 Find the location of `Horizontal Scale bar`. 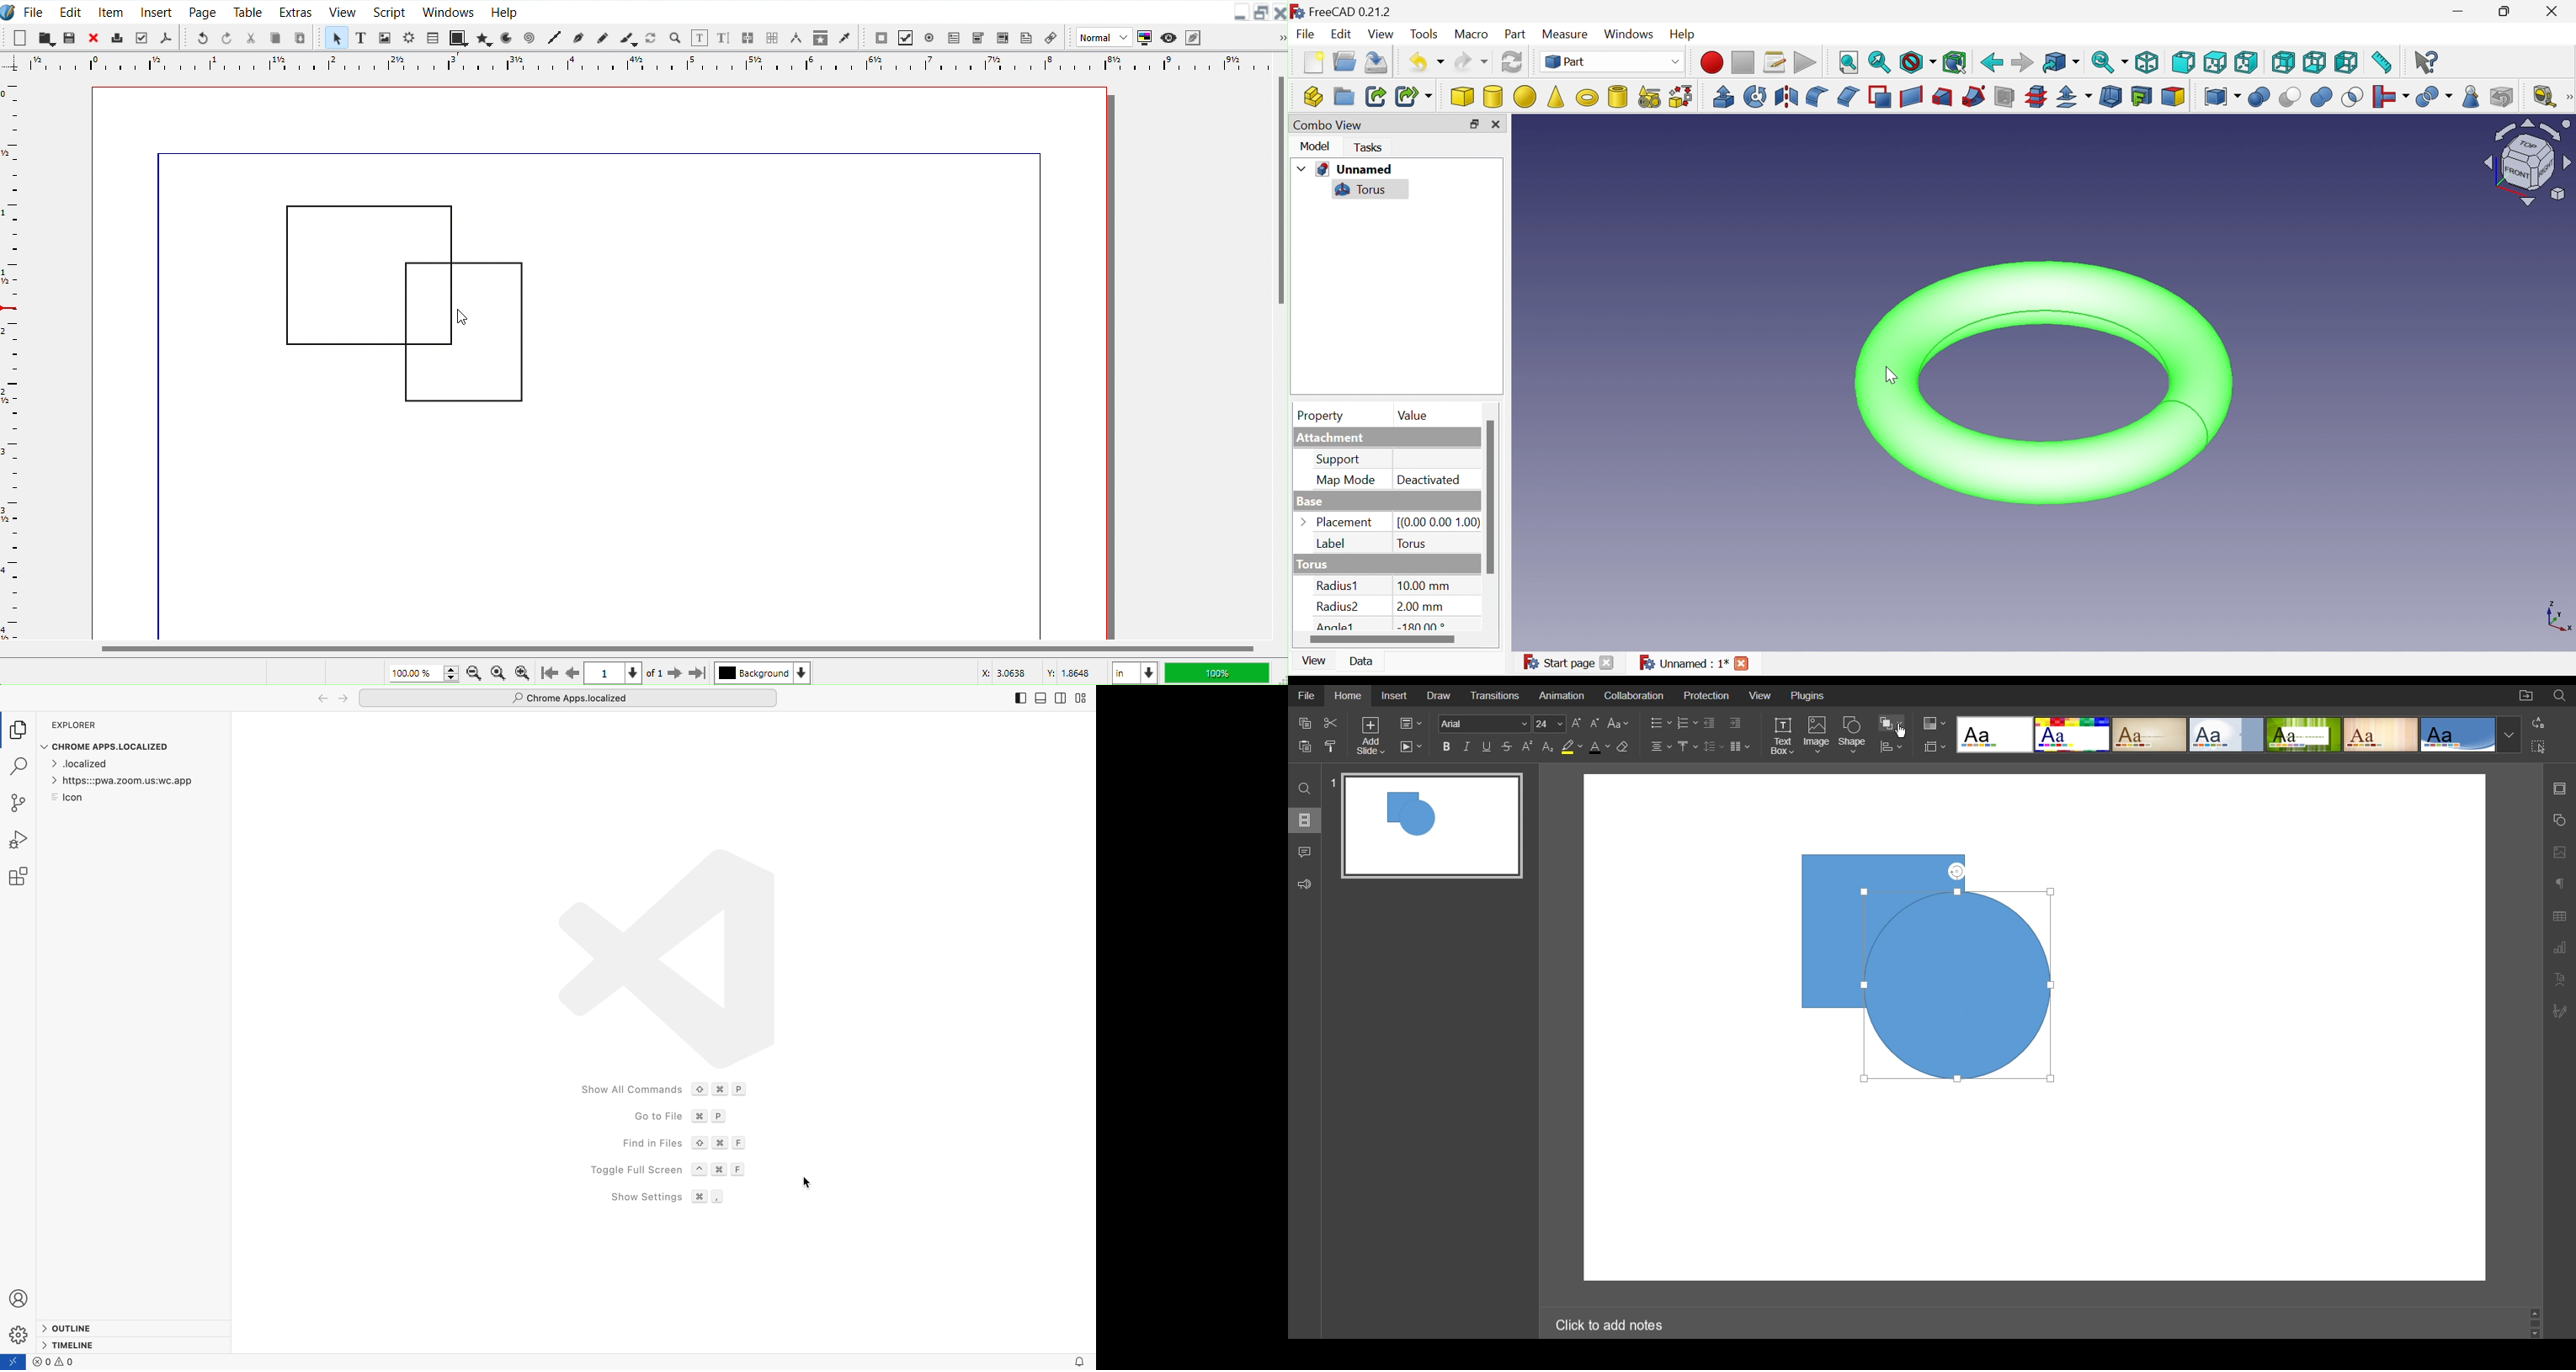

Horizontal Scale bar is located at coordinates (13, 360).